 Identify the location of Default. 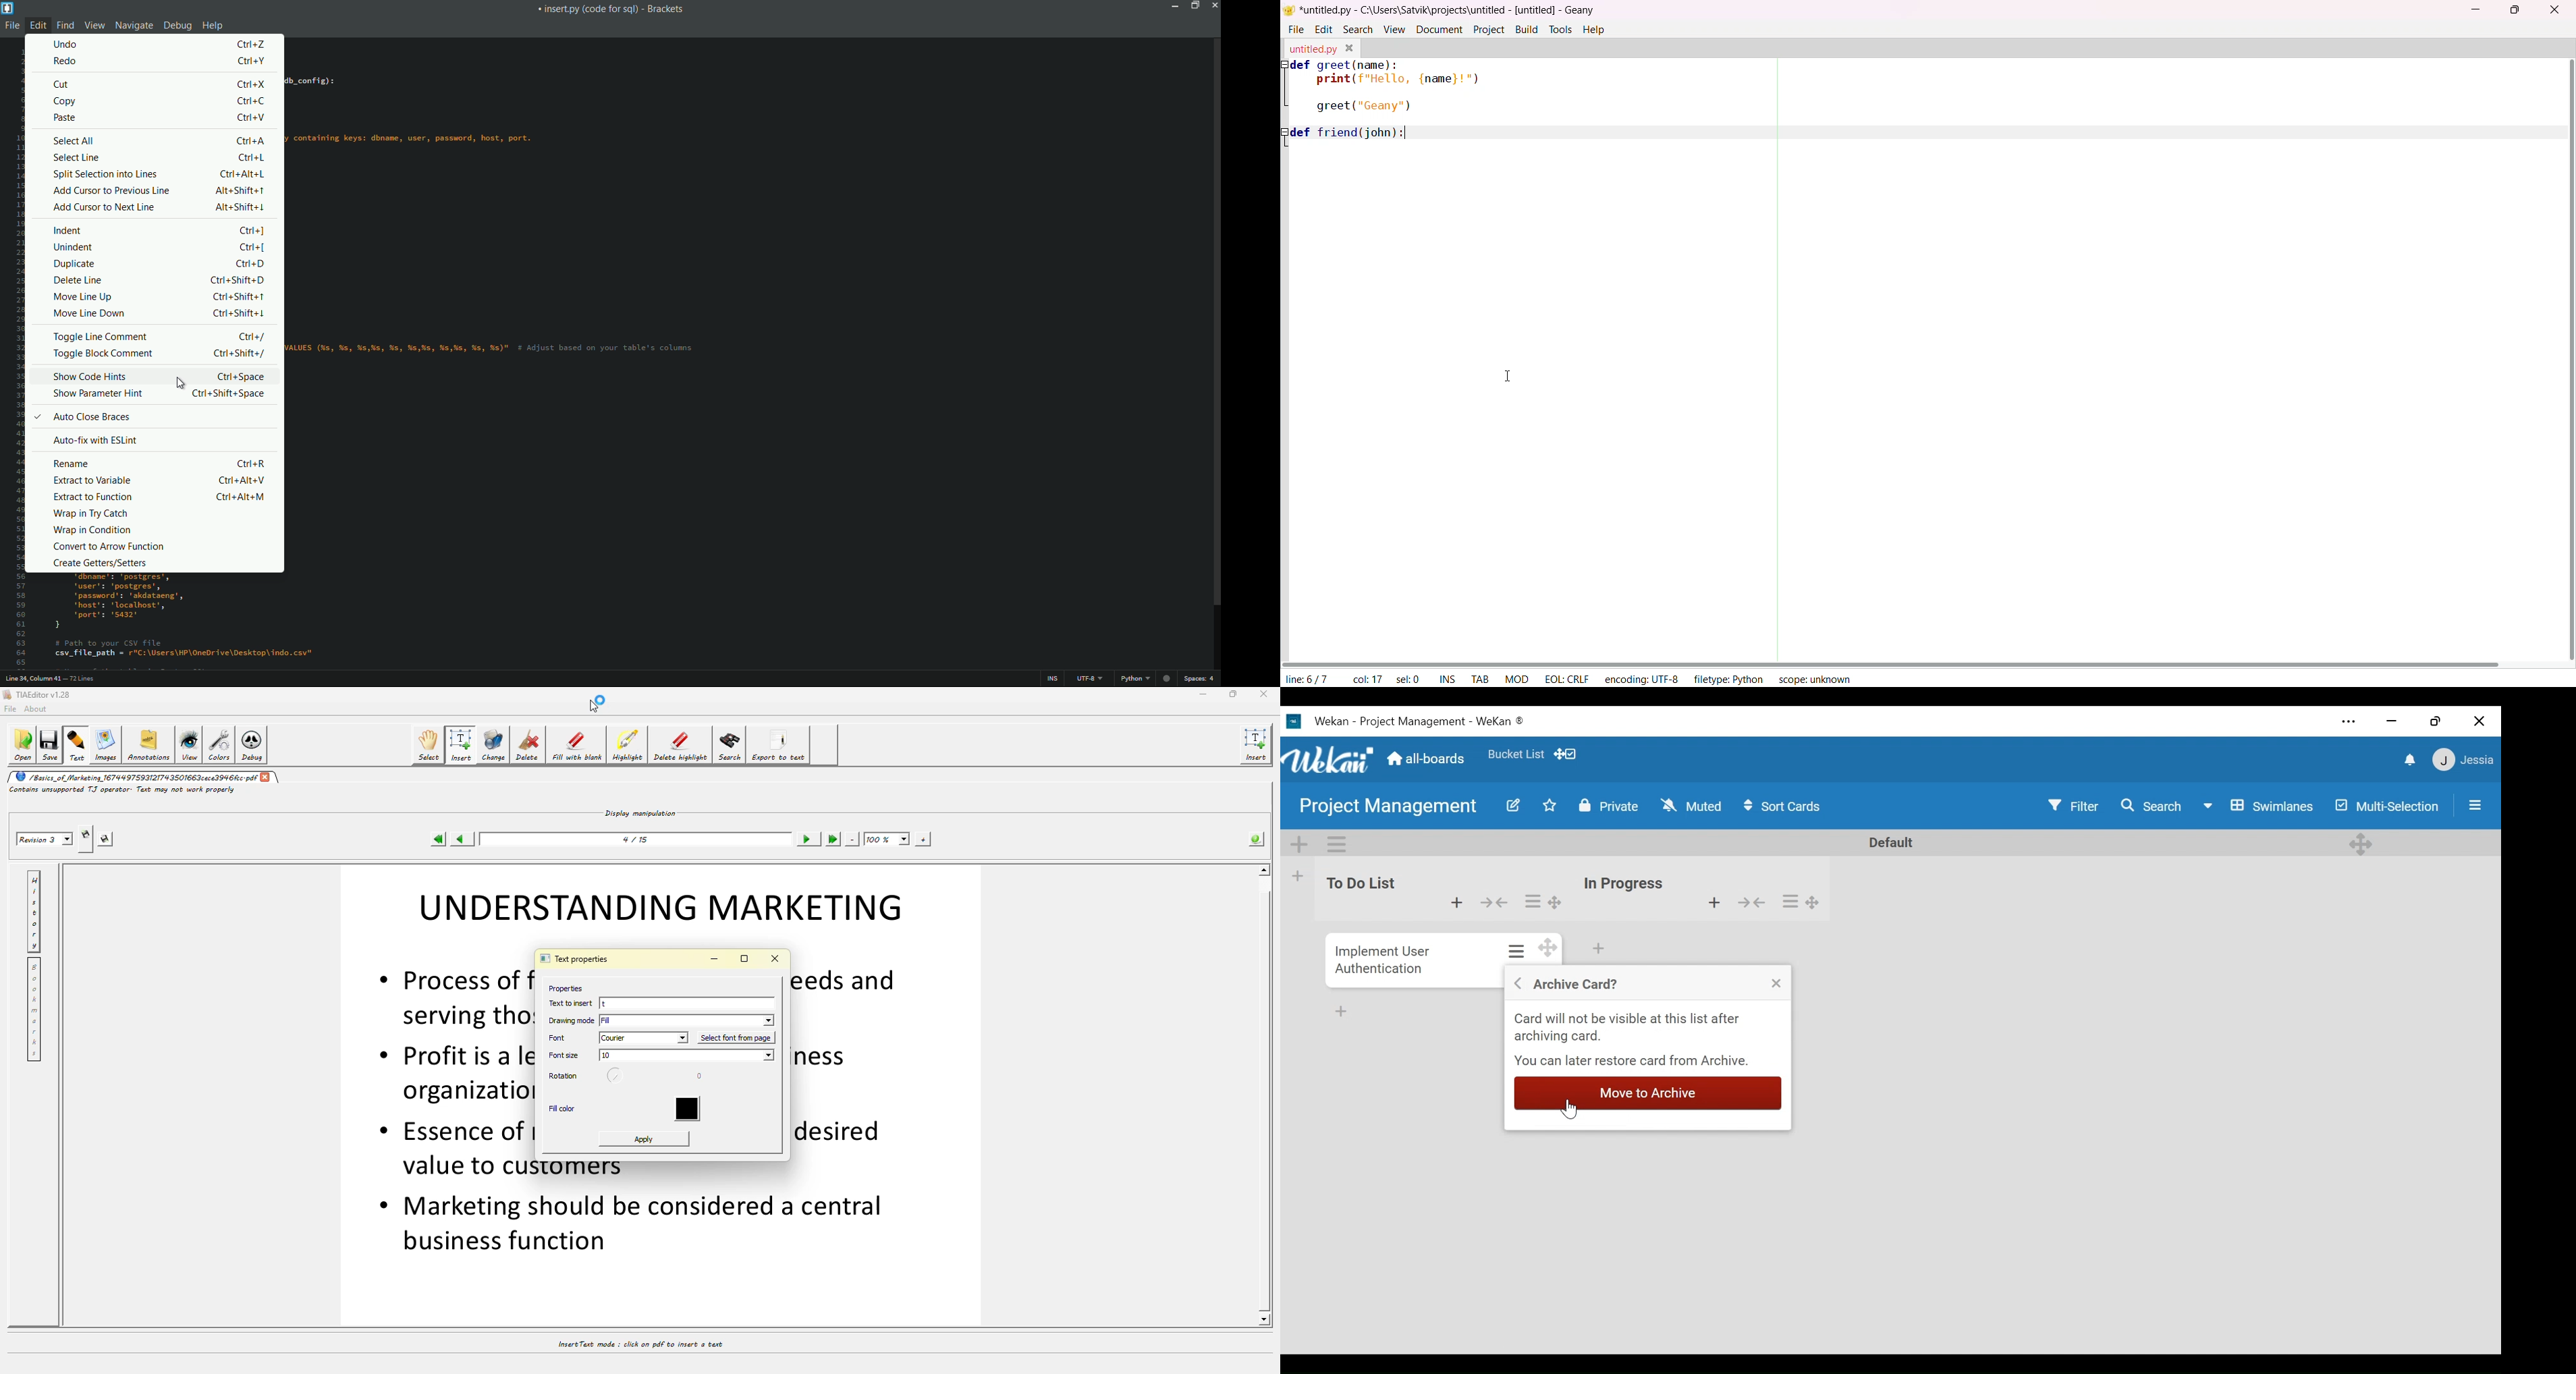
(1888, 842).